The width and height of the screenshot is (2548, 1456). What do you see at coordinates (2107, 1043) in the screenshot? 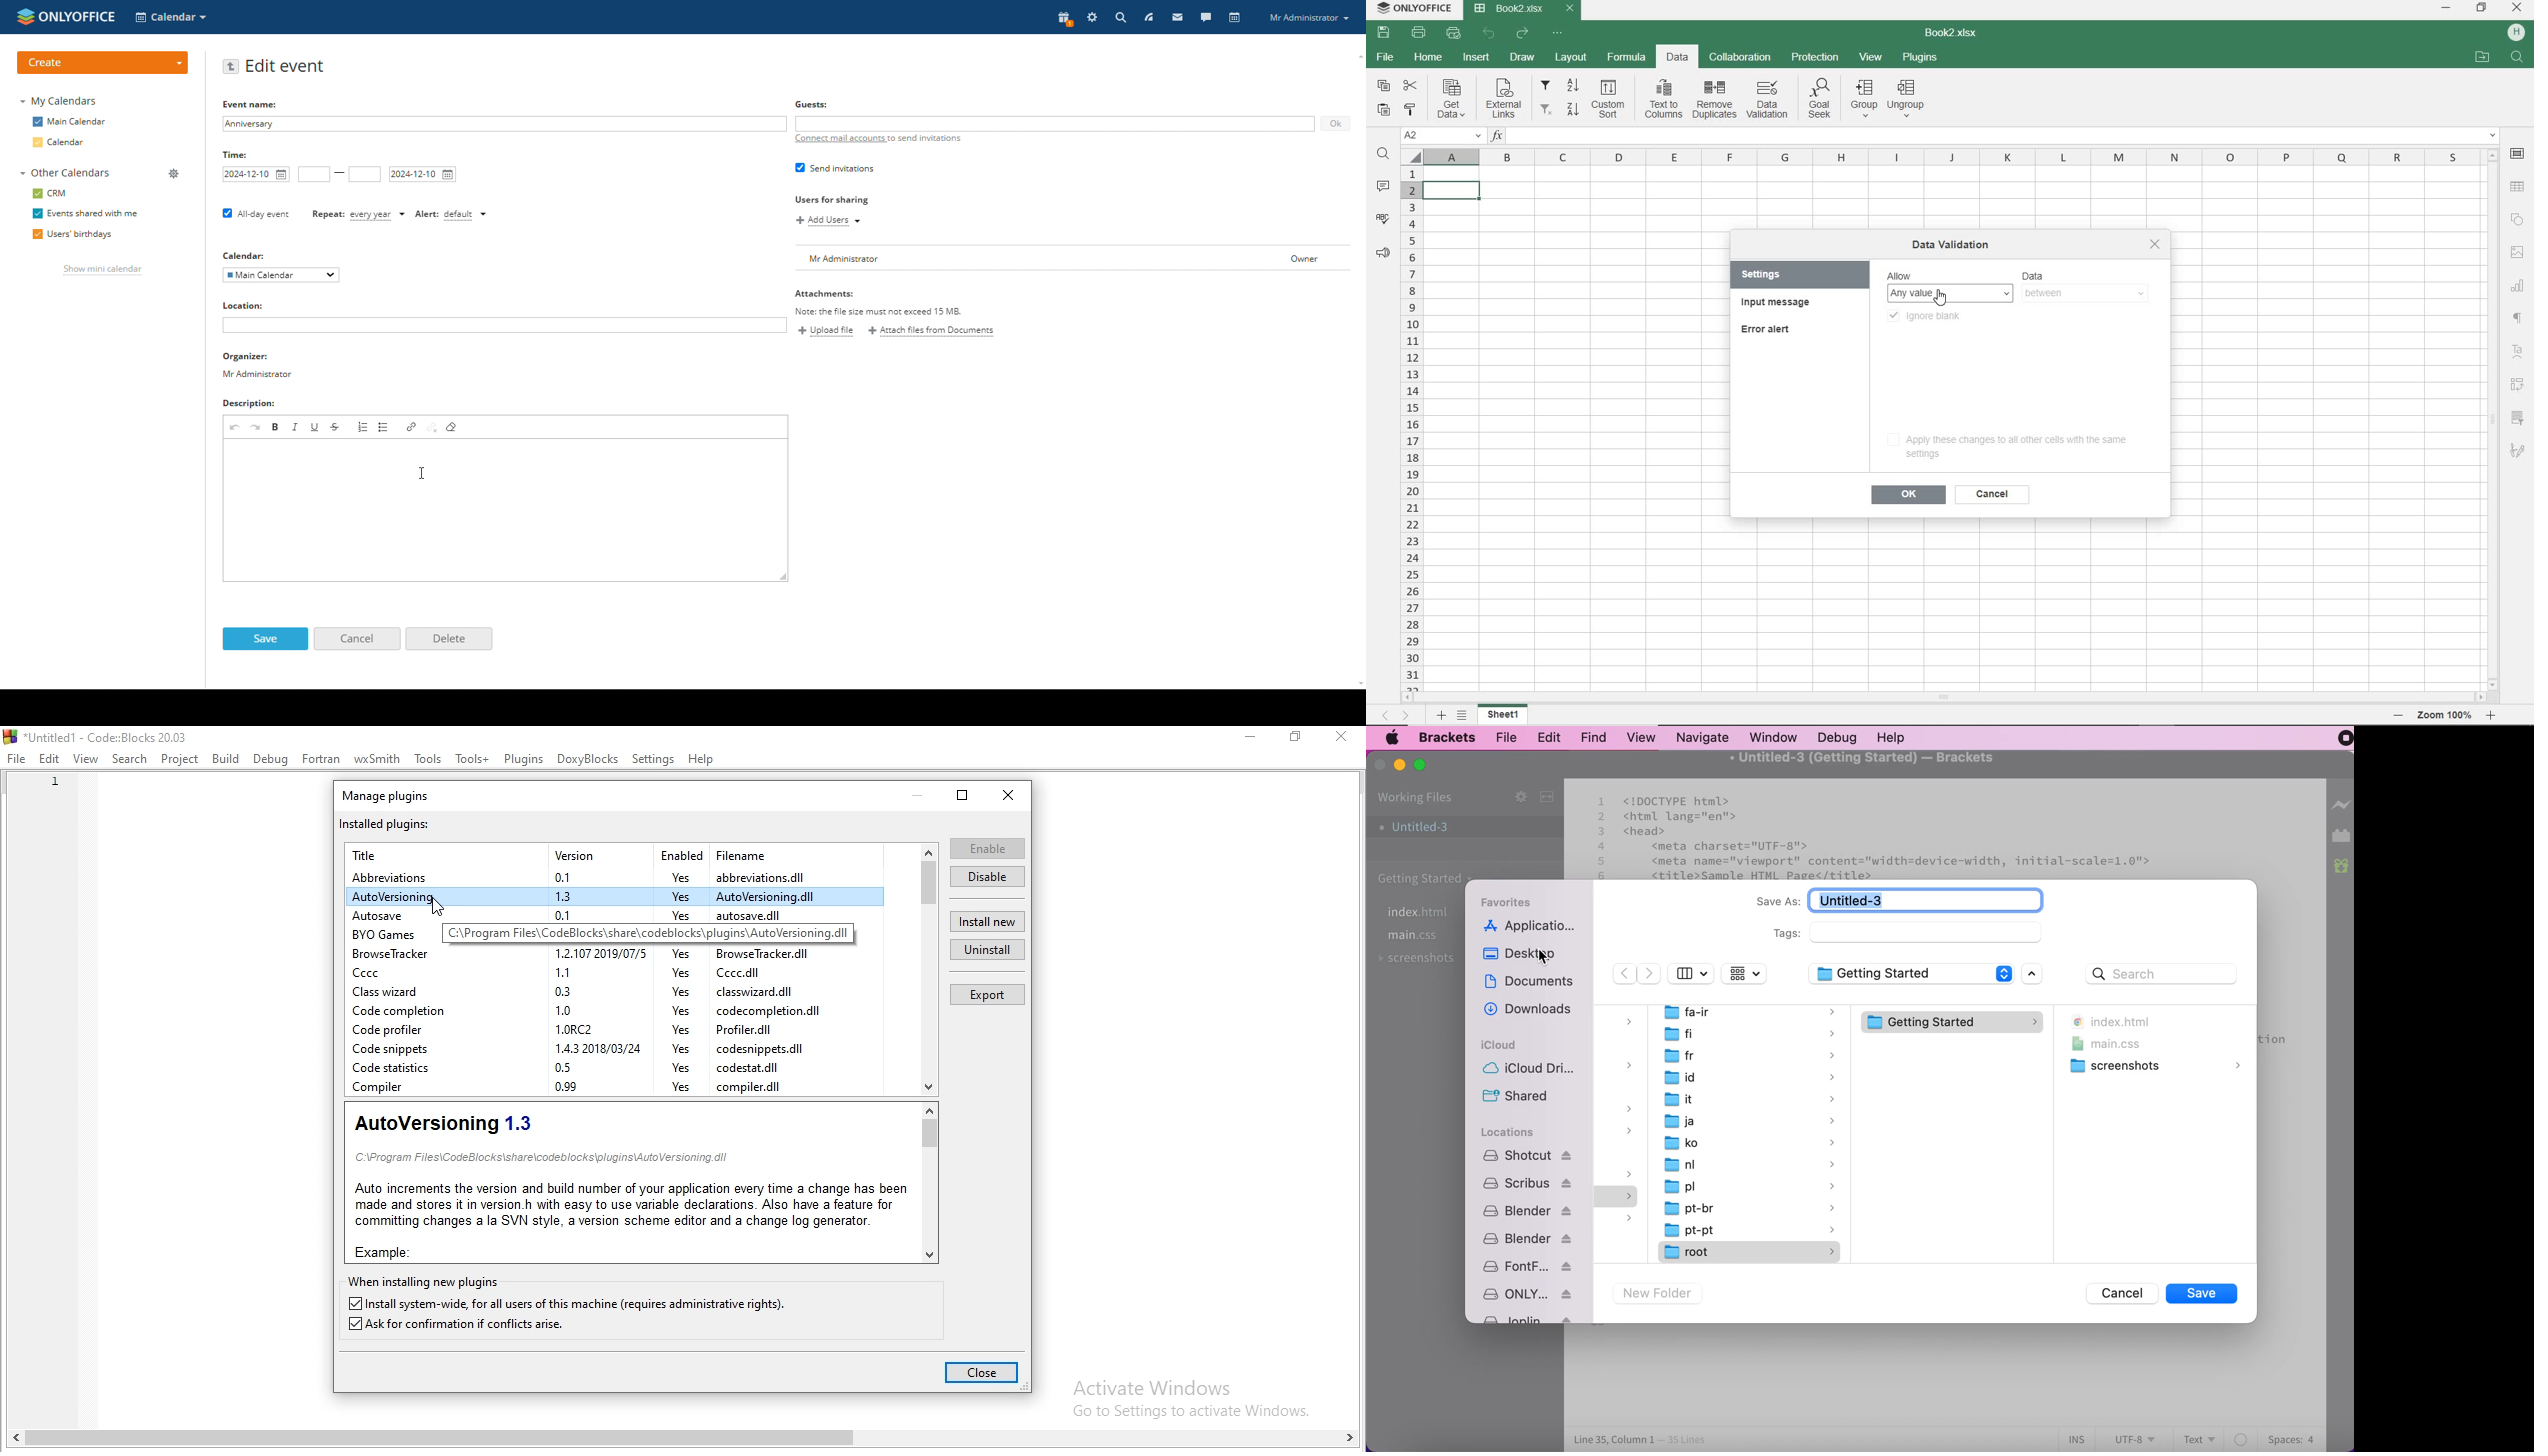
I see `main.css` at bounding box center [2107, 1043].